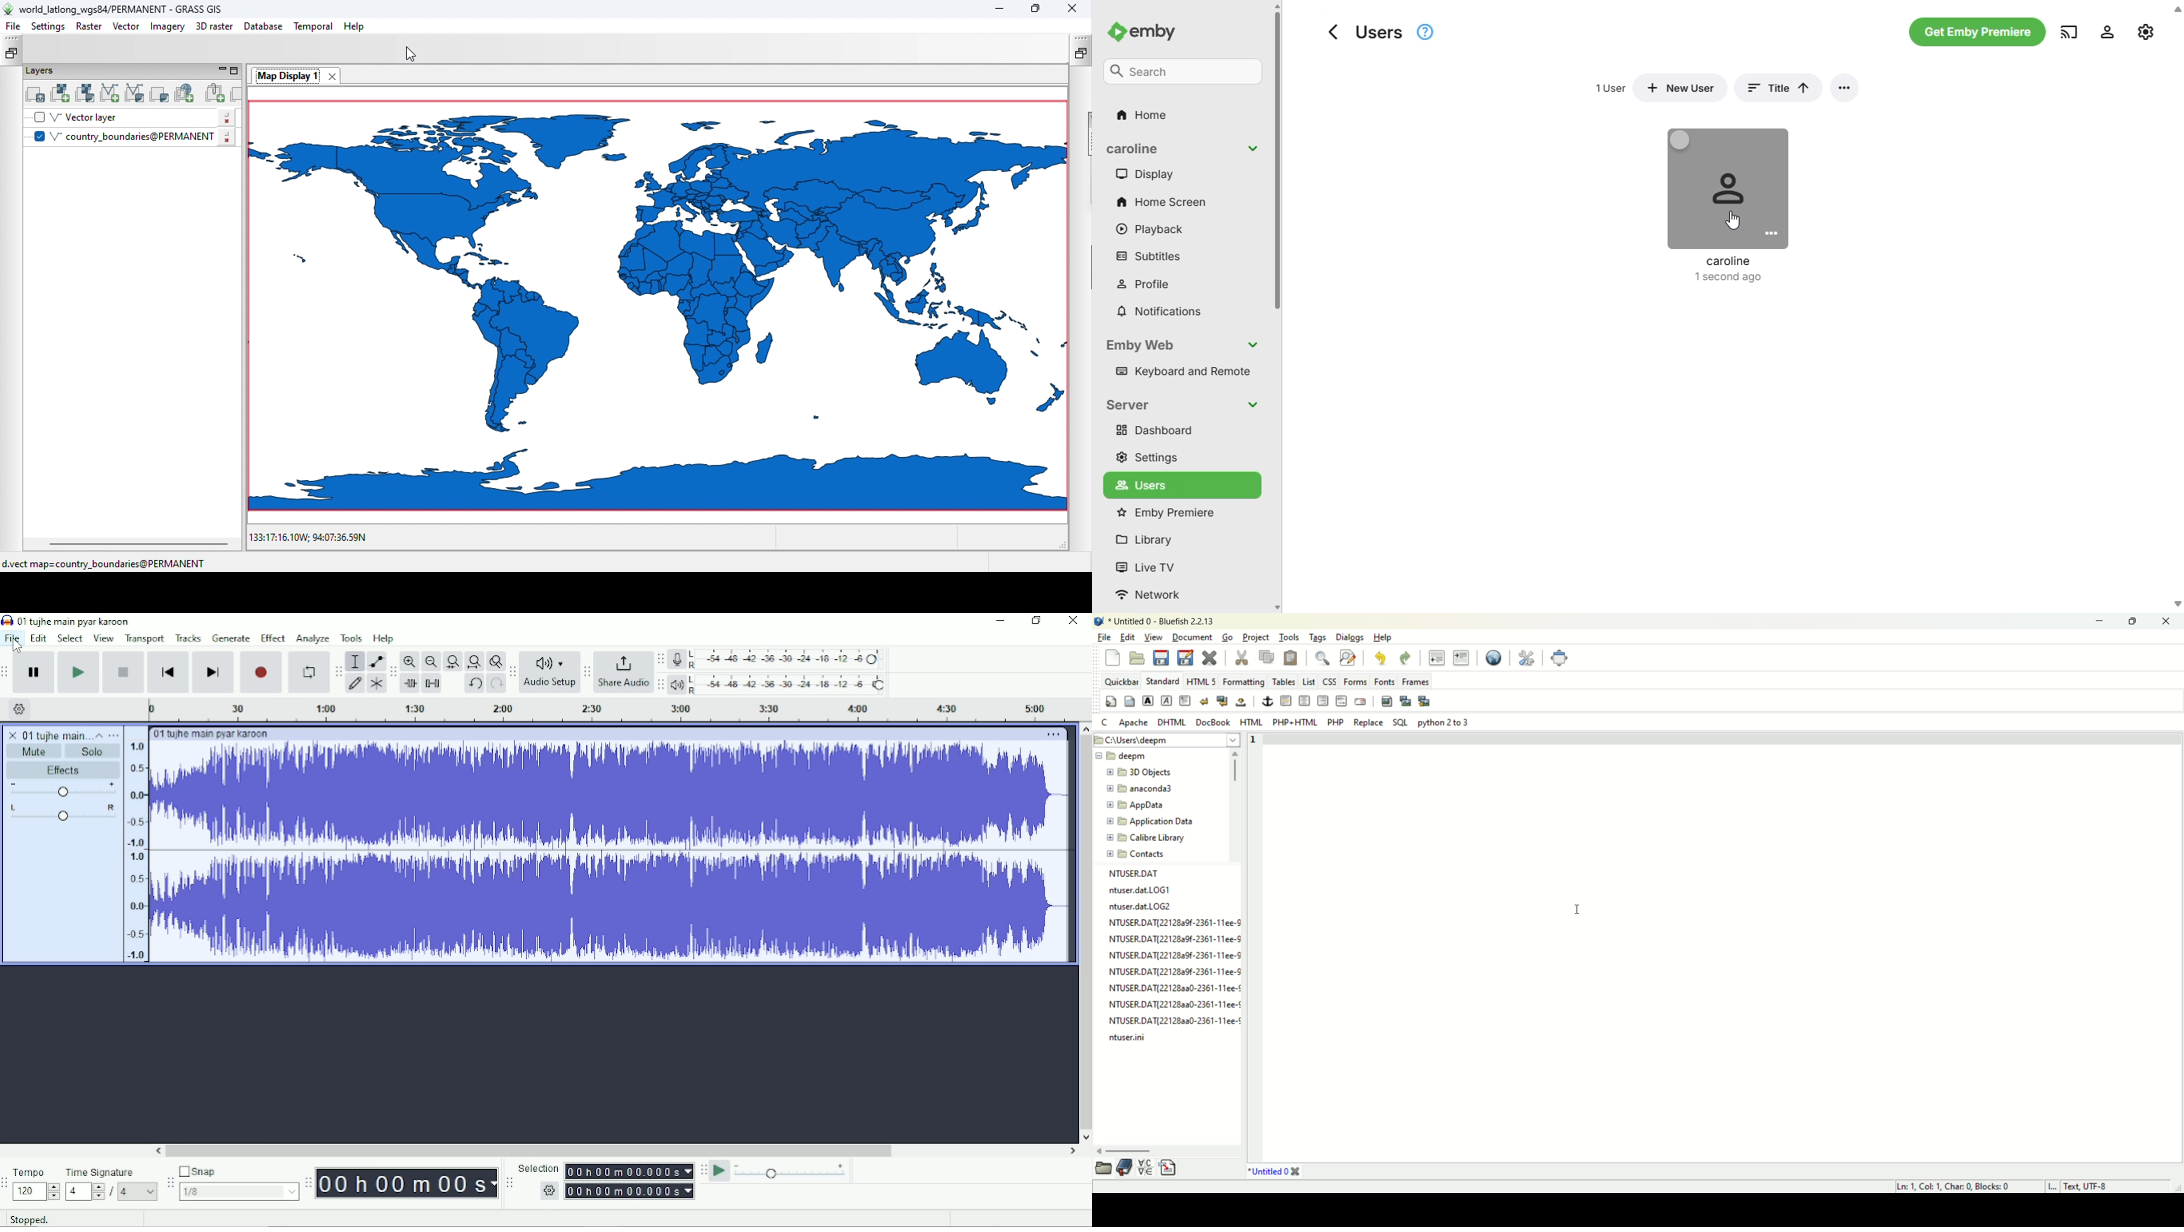  What do you see at coordinates (95, 751) in the screenshot?
I see `Solo` at bounding box center [95, 751].